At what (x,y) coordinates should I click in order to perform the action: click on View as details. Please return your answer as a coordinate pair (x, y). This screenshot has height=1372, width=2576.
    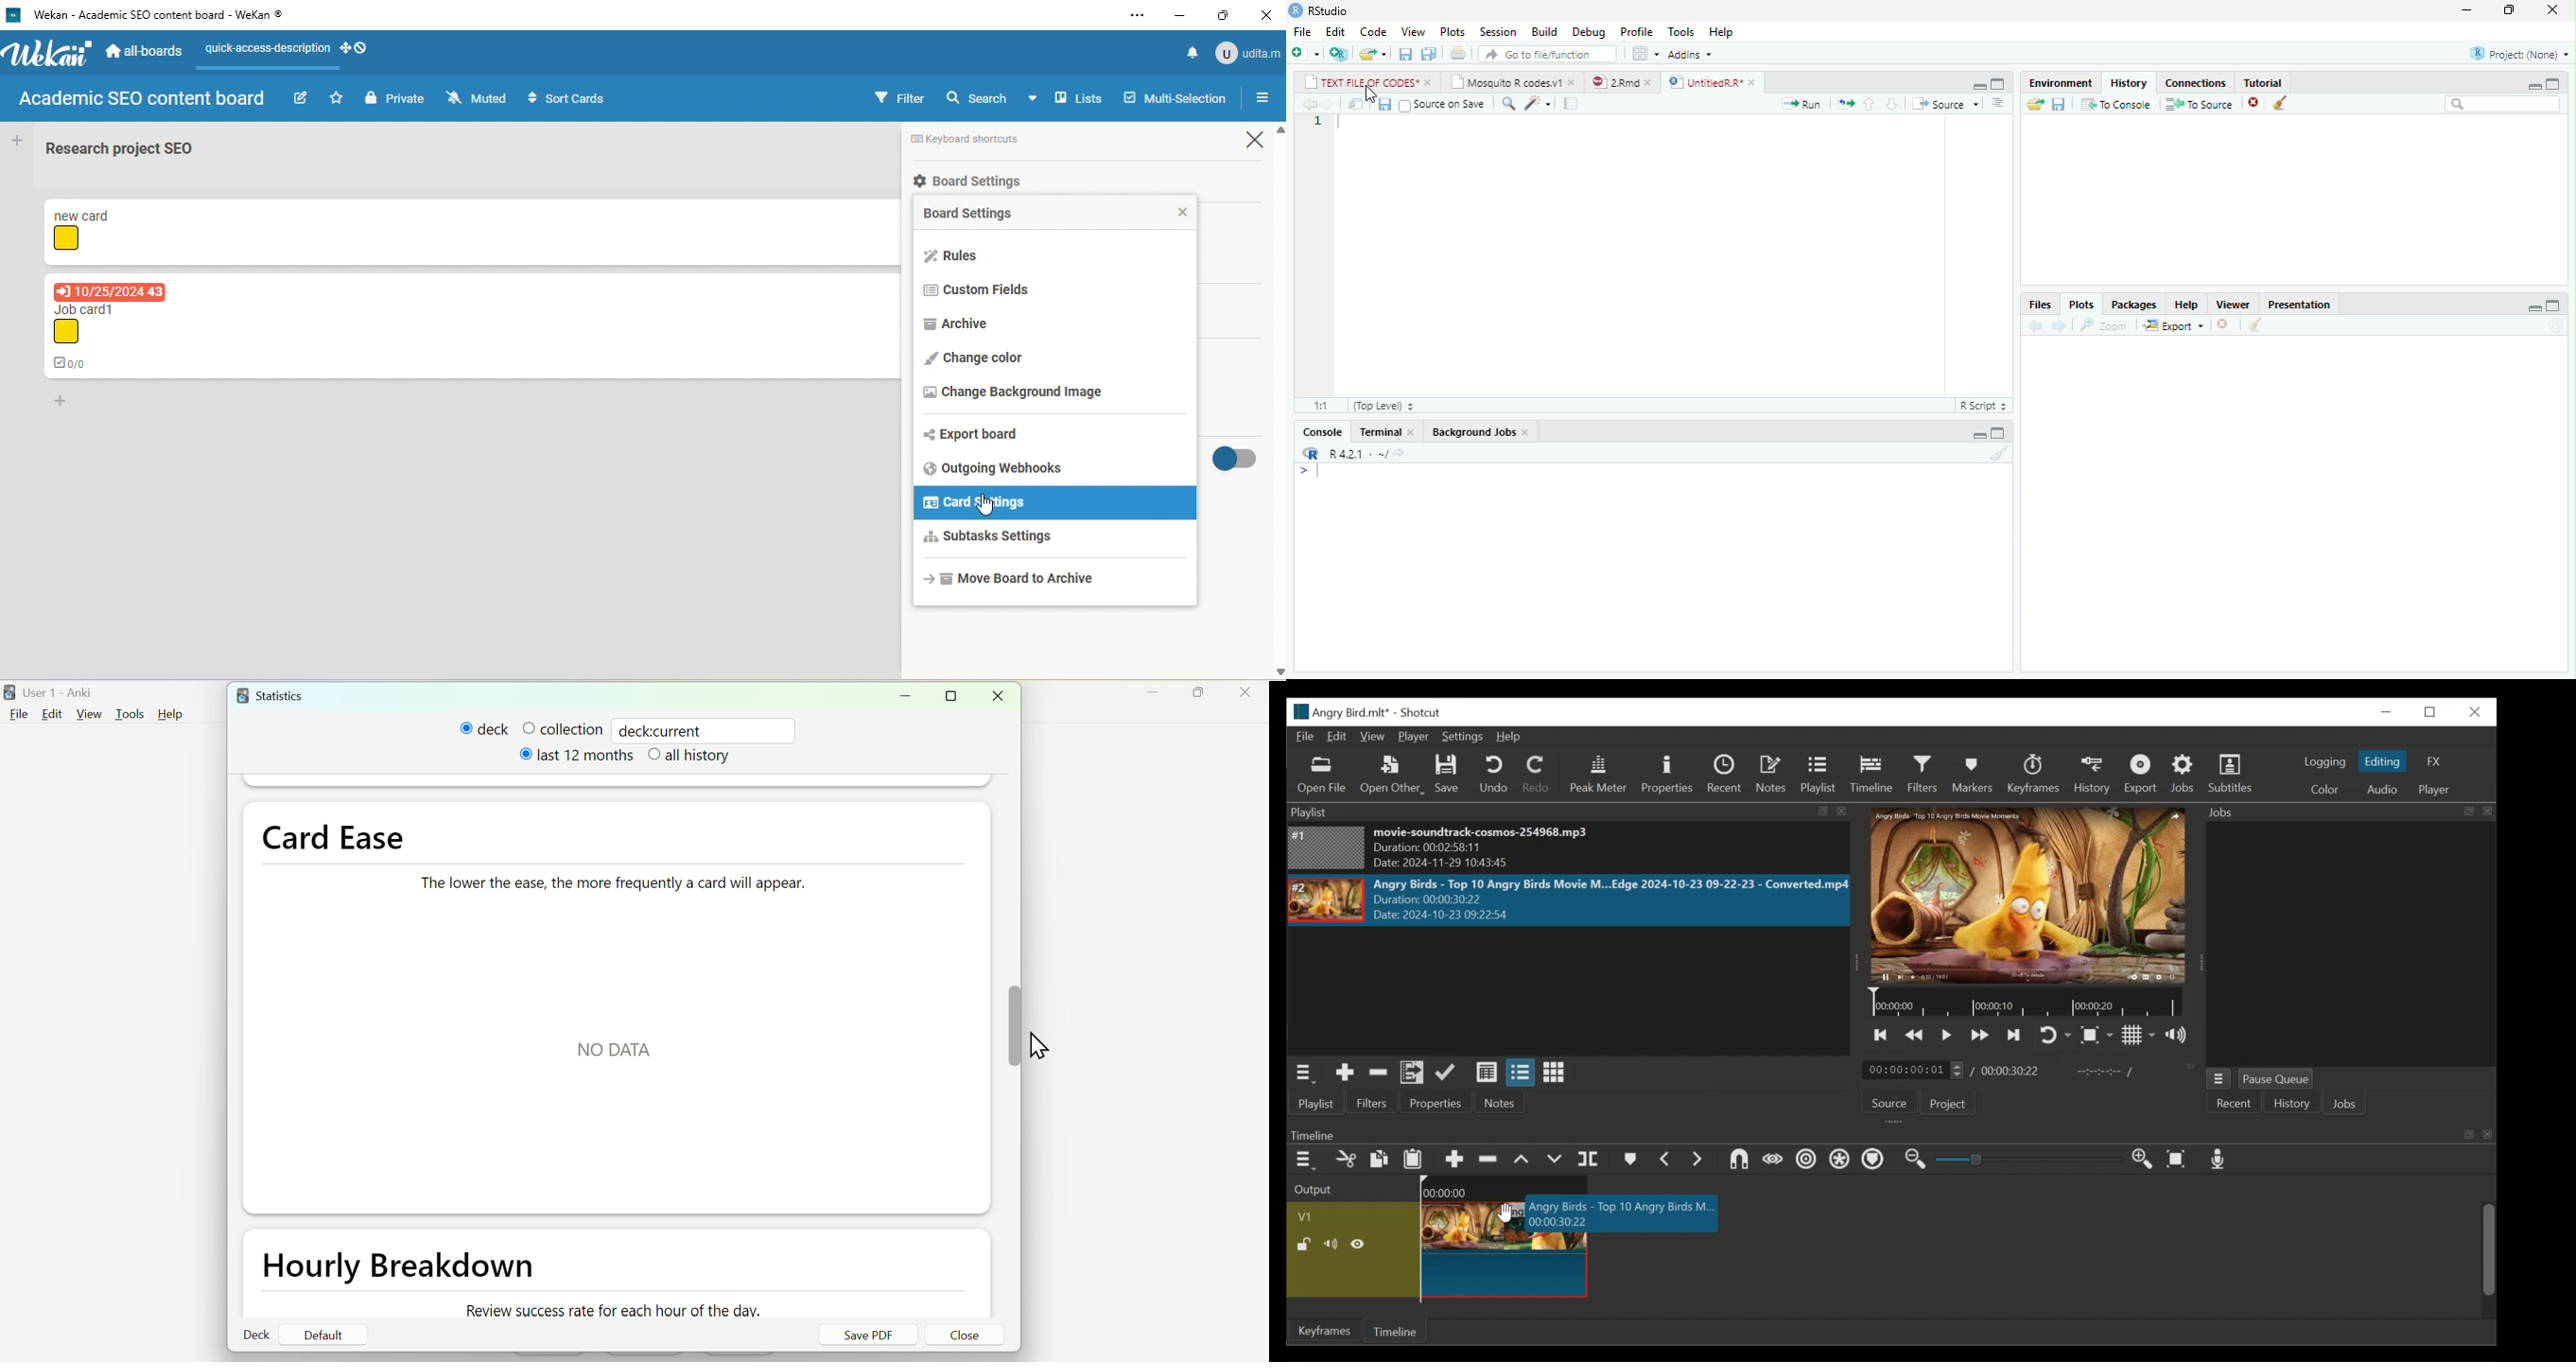
    Looking at the image, I should click on (1486, 1074).